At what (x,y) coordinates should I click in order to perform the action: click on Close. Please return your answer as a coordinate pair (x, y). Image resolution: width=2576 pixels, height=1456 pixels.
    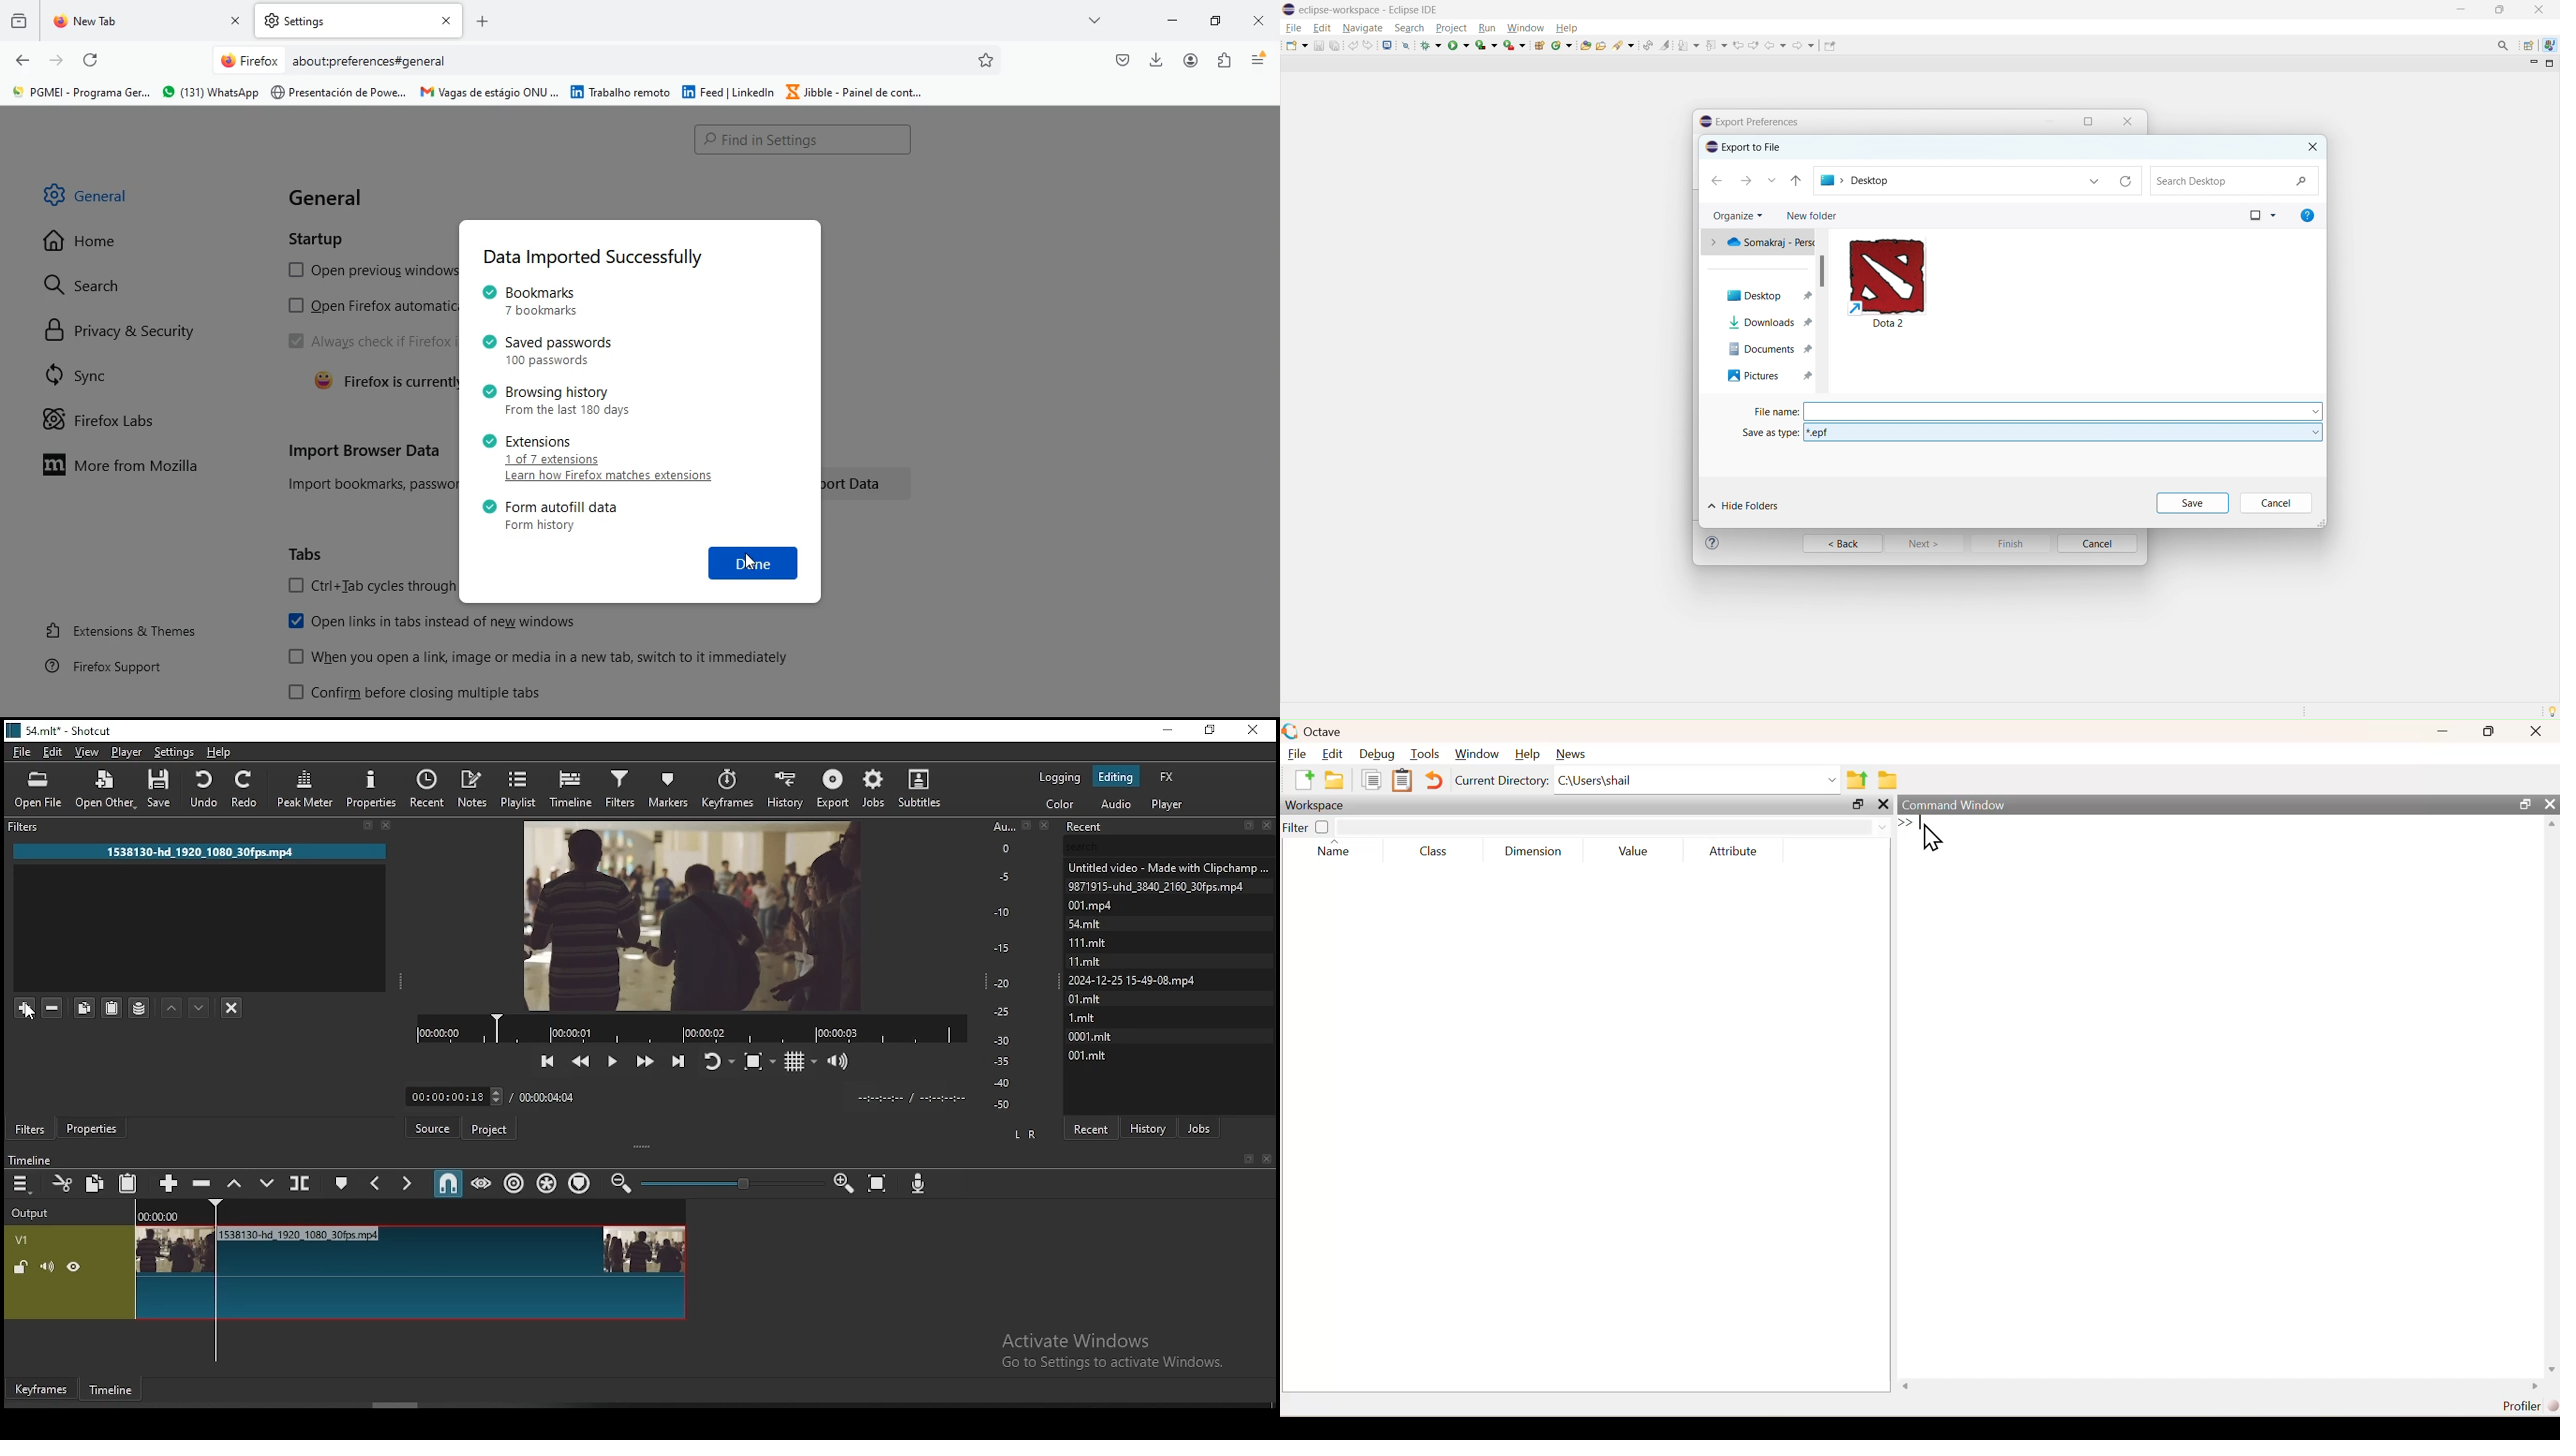
    Looking at the image, I should click on (1883, 807).